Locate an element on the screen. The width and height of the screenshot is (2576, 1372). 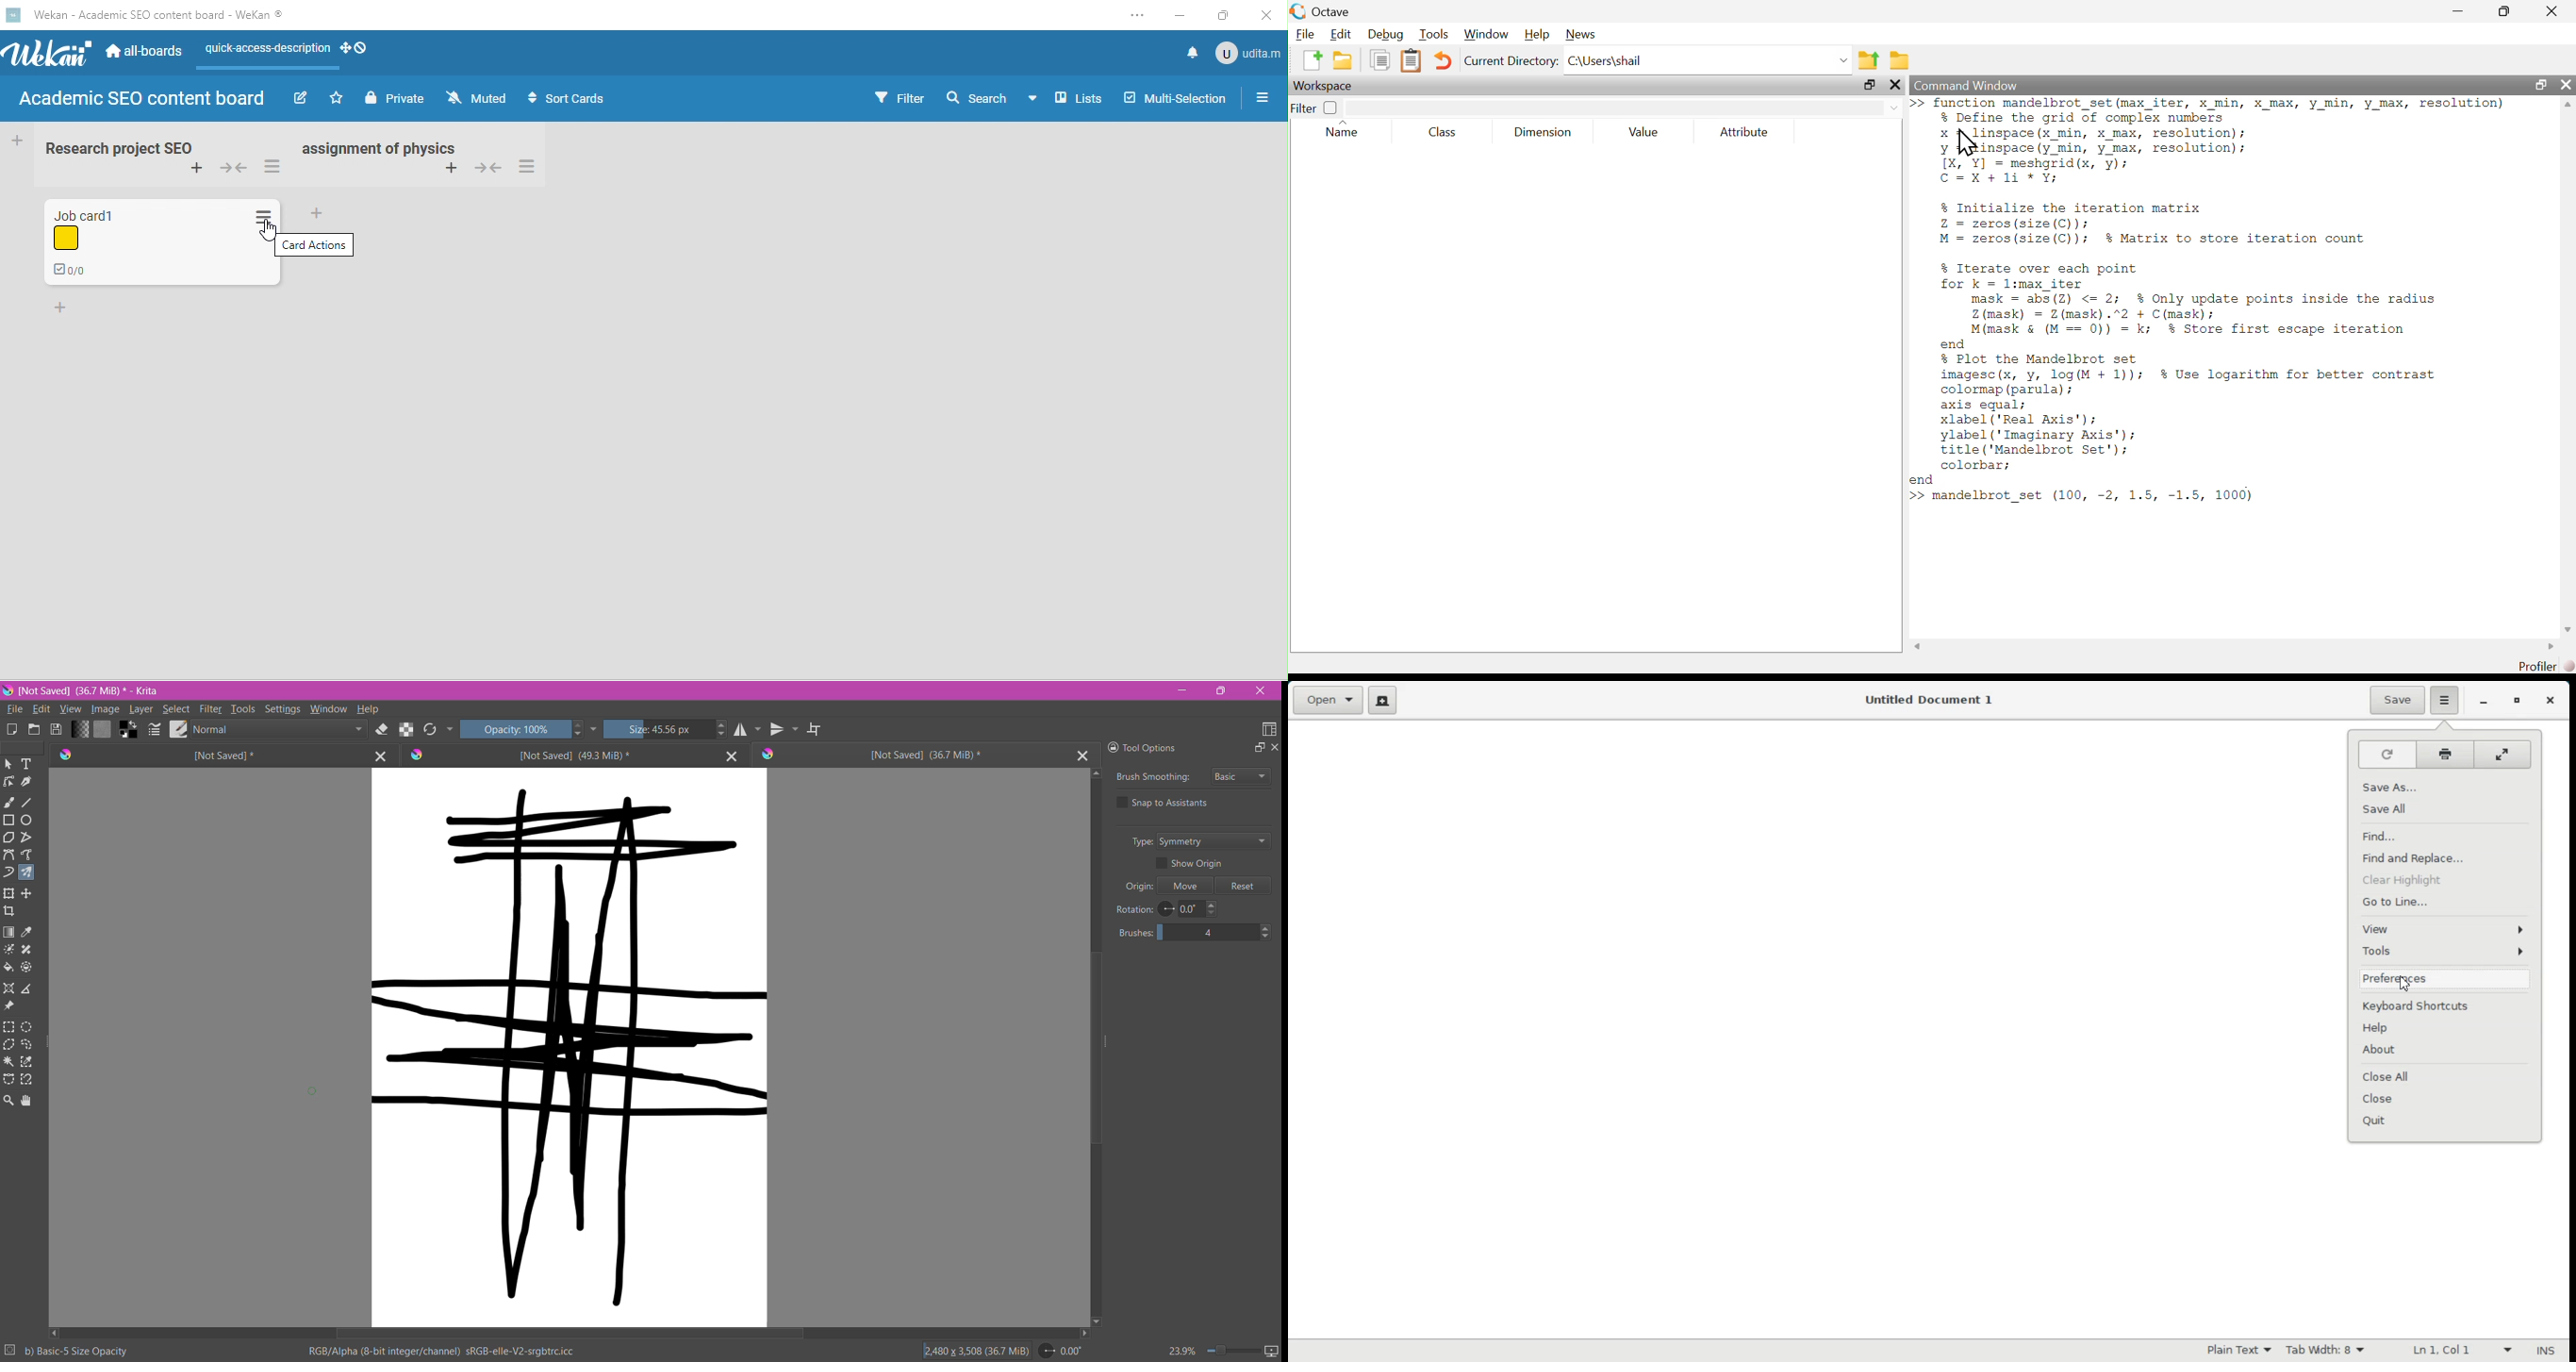
Transform a layer is located at coordinates (29, 893).